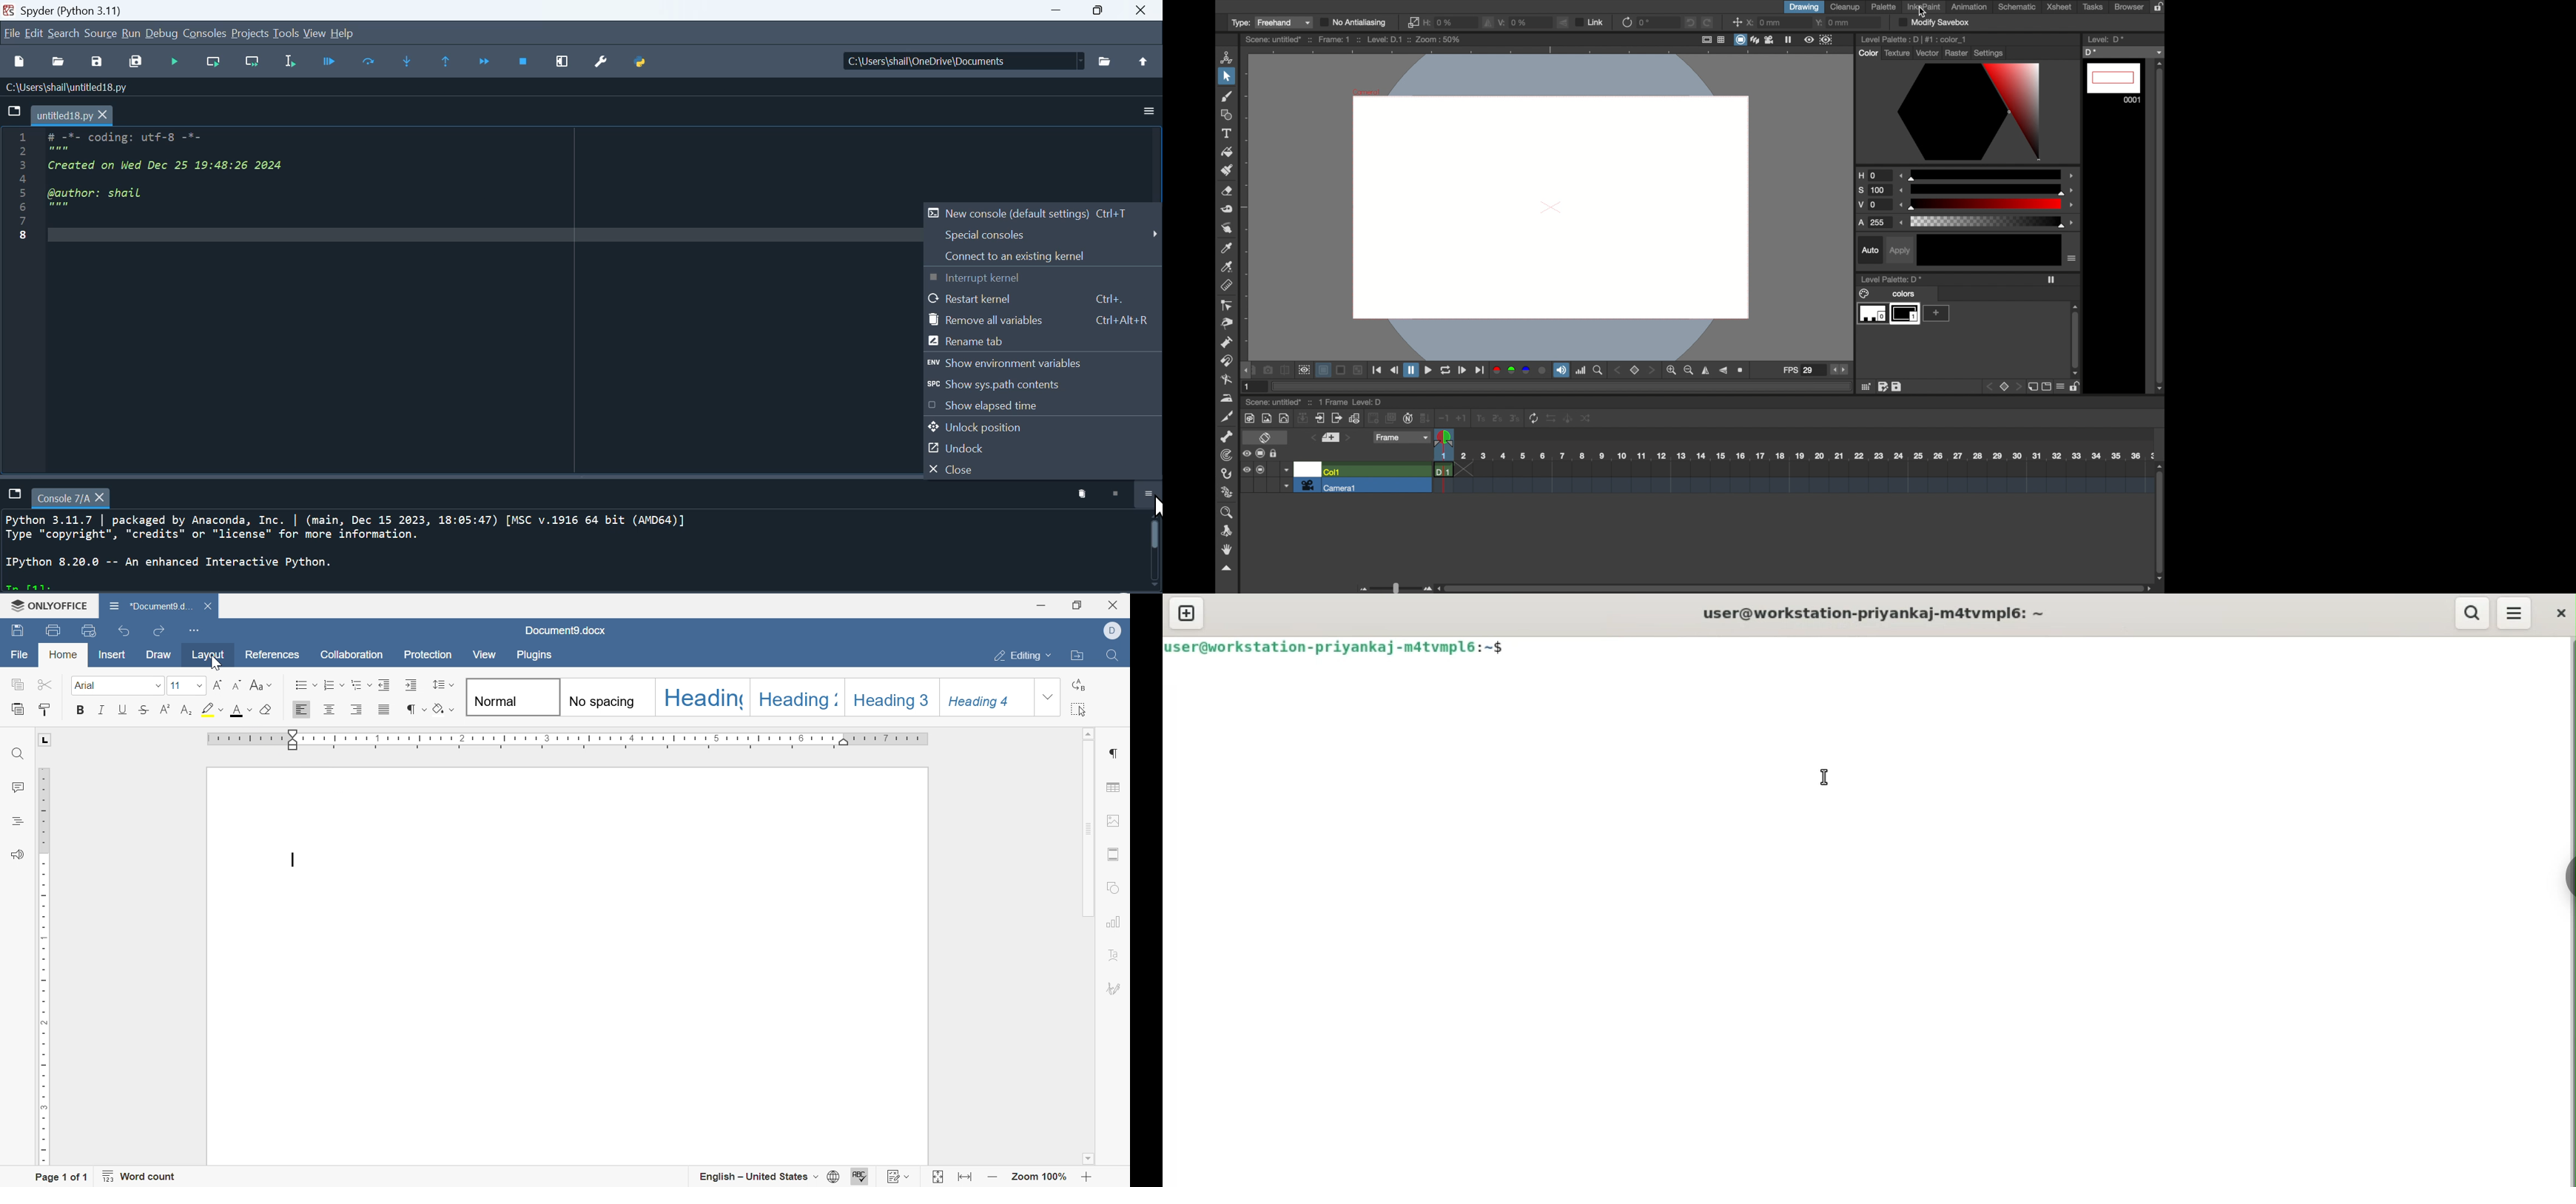 Image resolution: width=2576 pixels, height=1204 pixels. I want to click on layout, so click(207, 655).